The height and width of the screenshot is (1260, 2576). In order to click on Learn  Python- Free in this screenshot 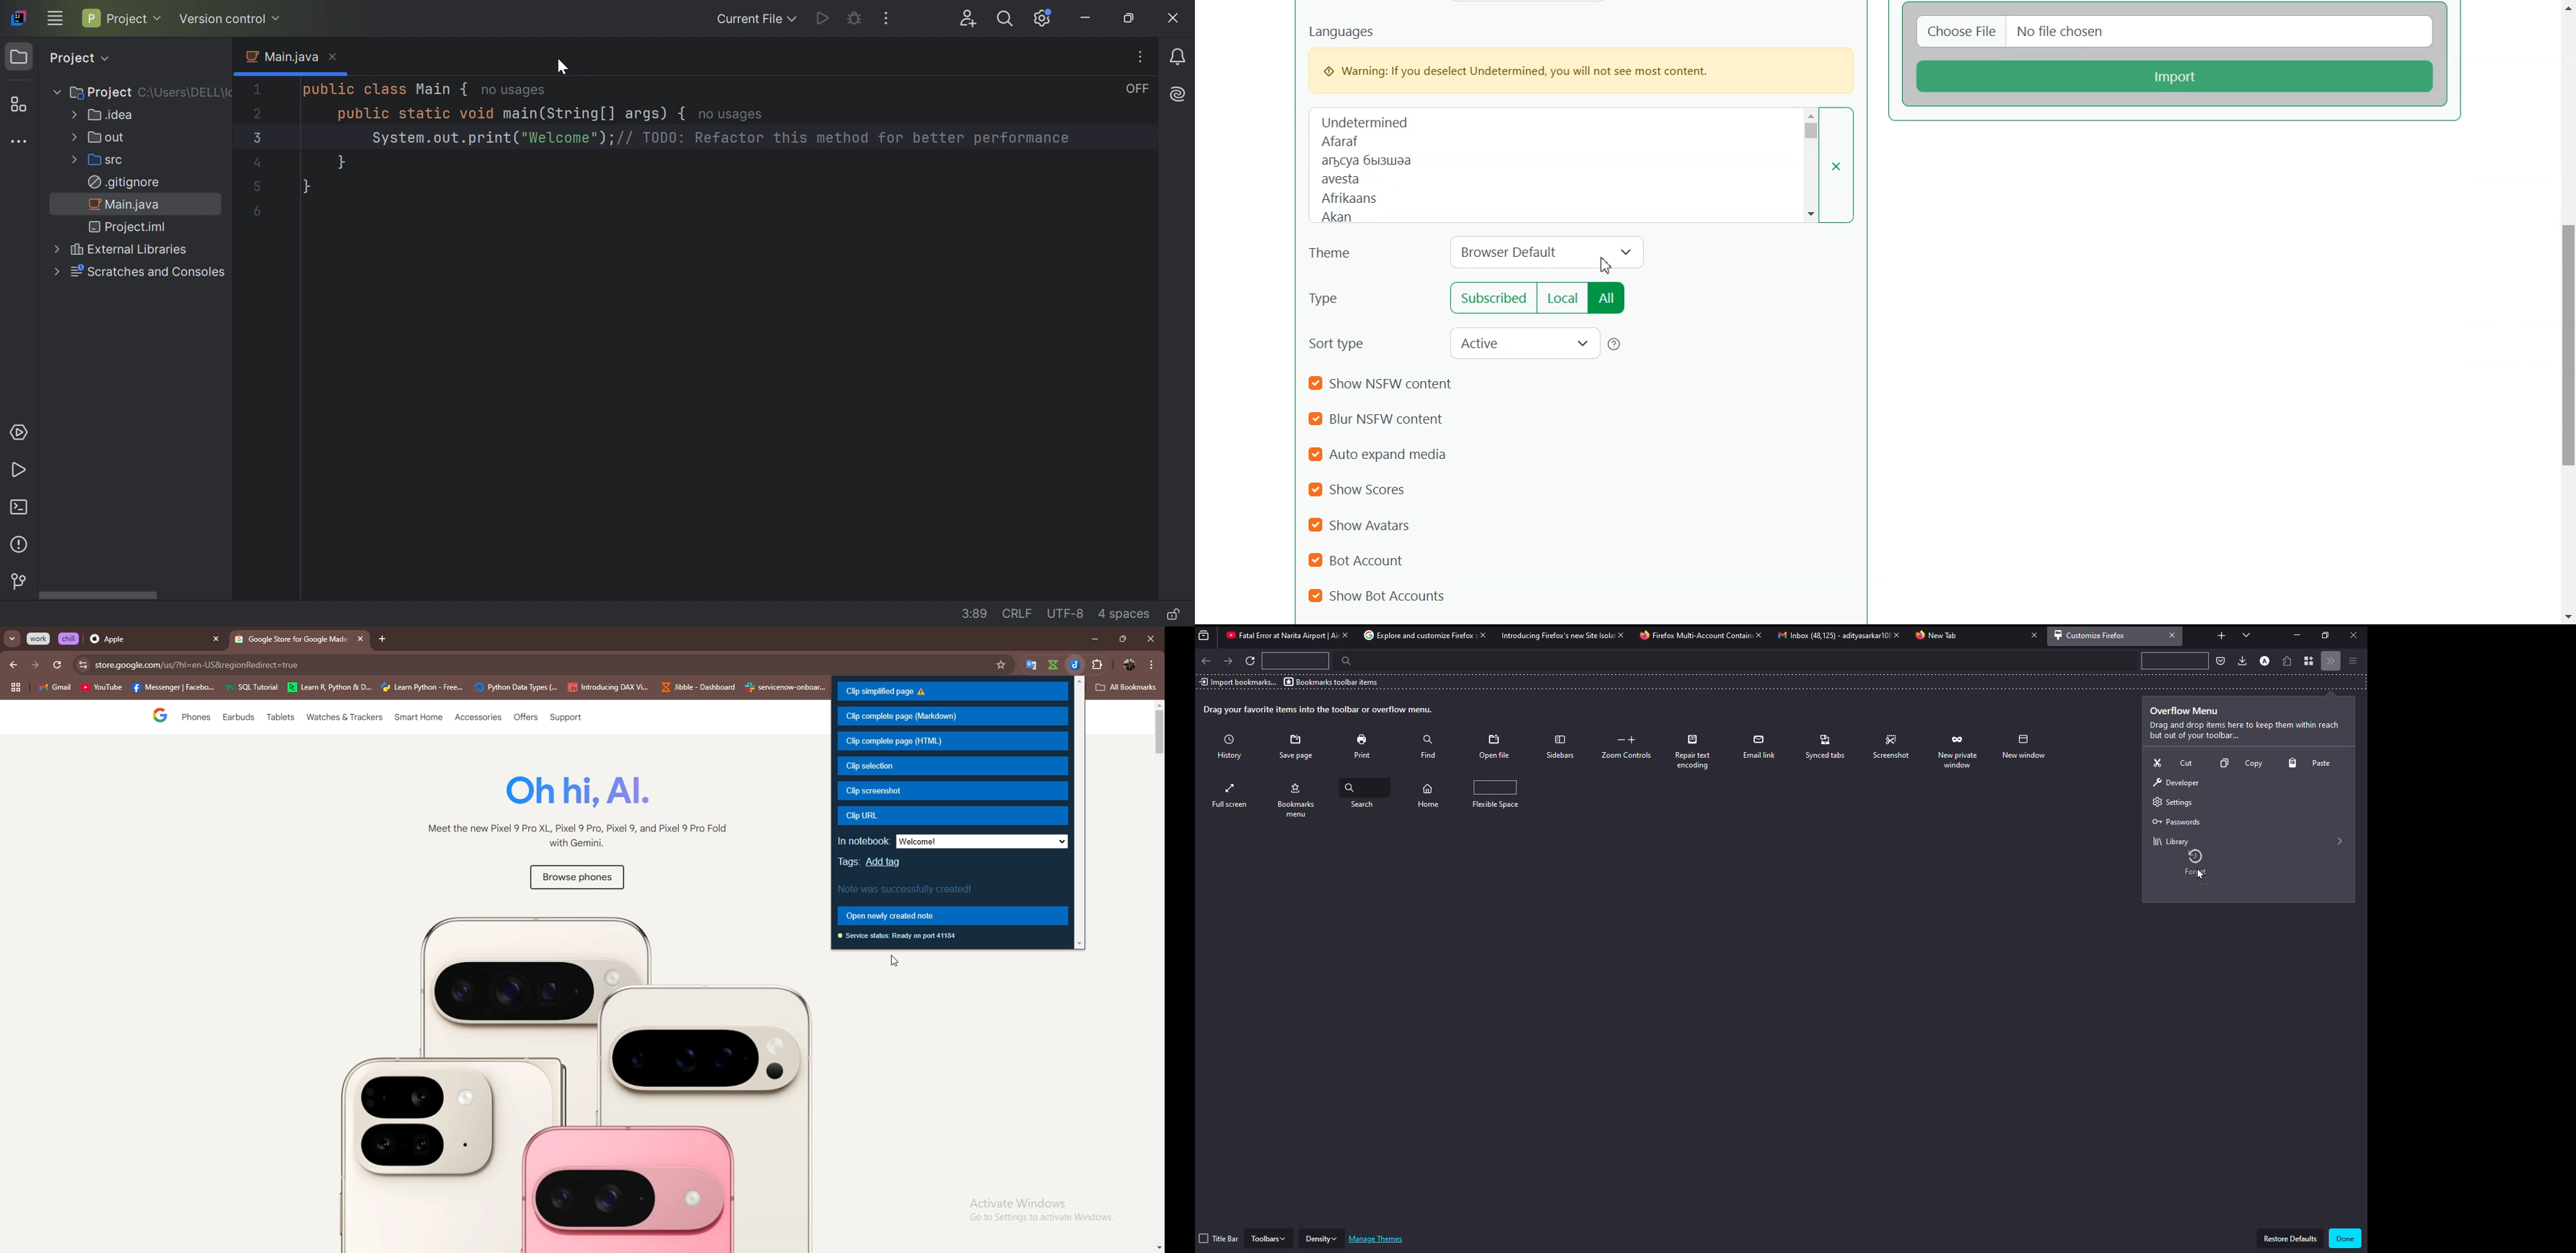, I will do `click(423, 687)`.